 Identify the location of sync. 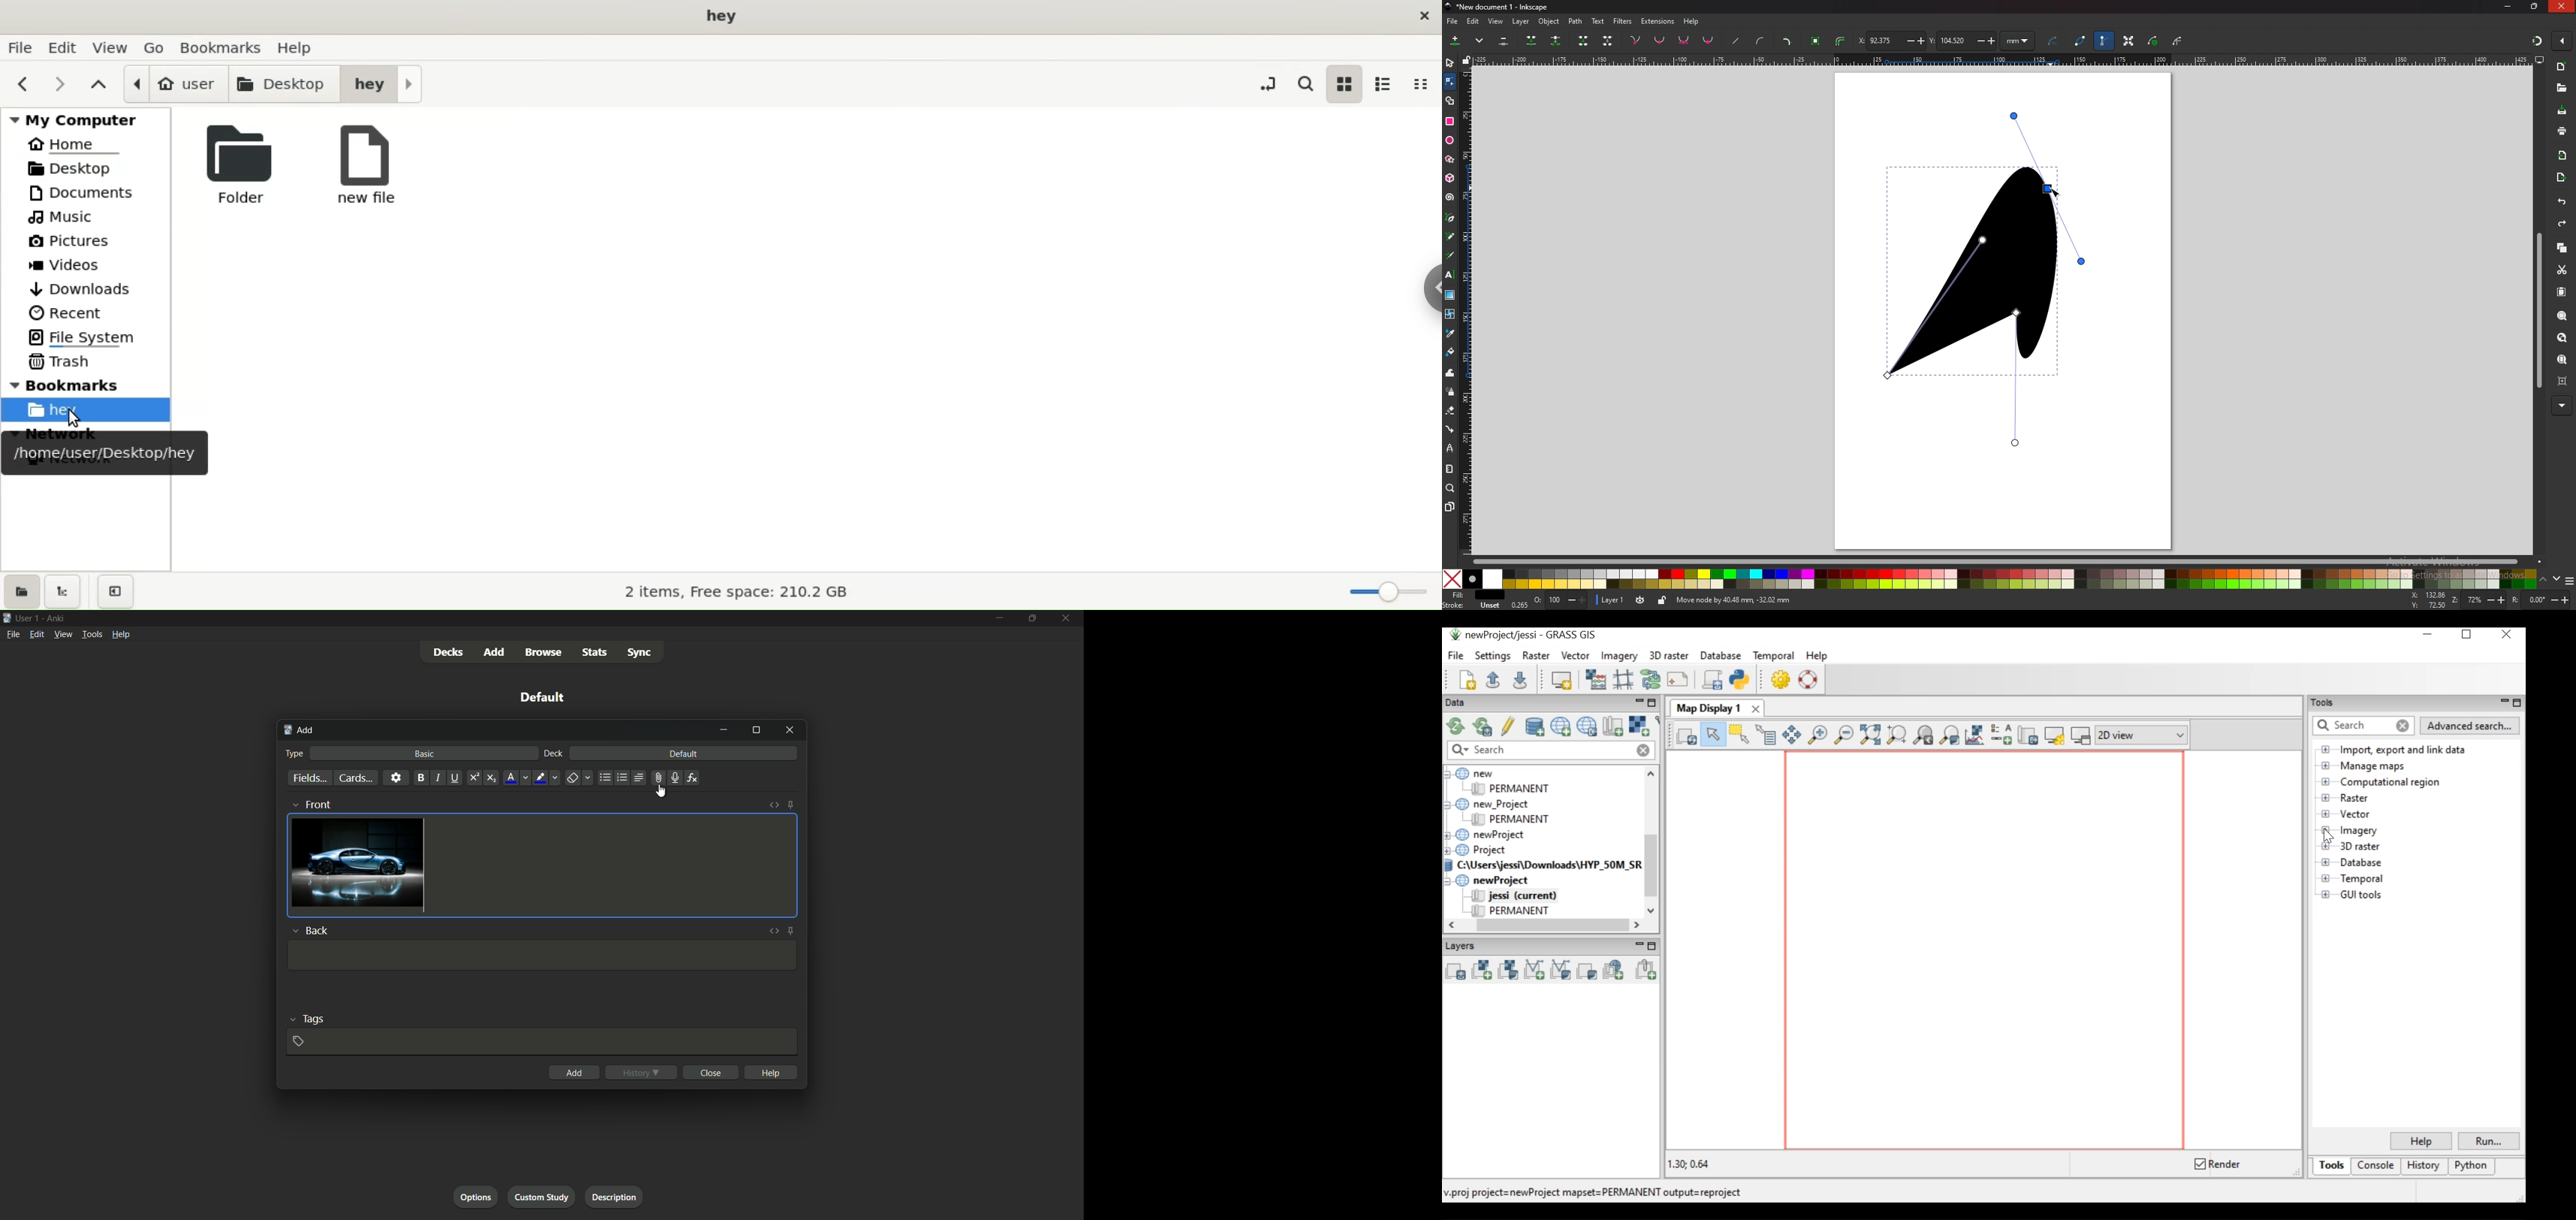
(641, 653).